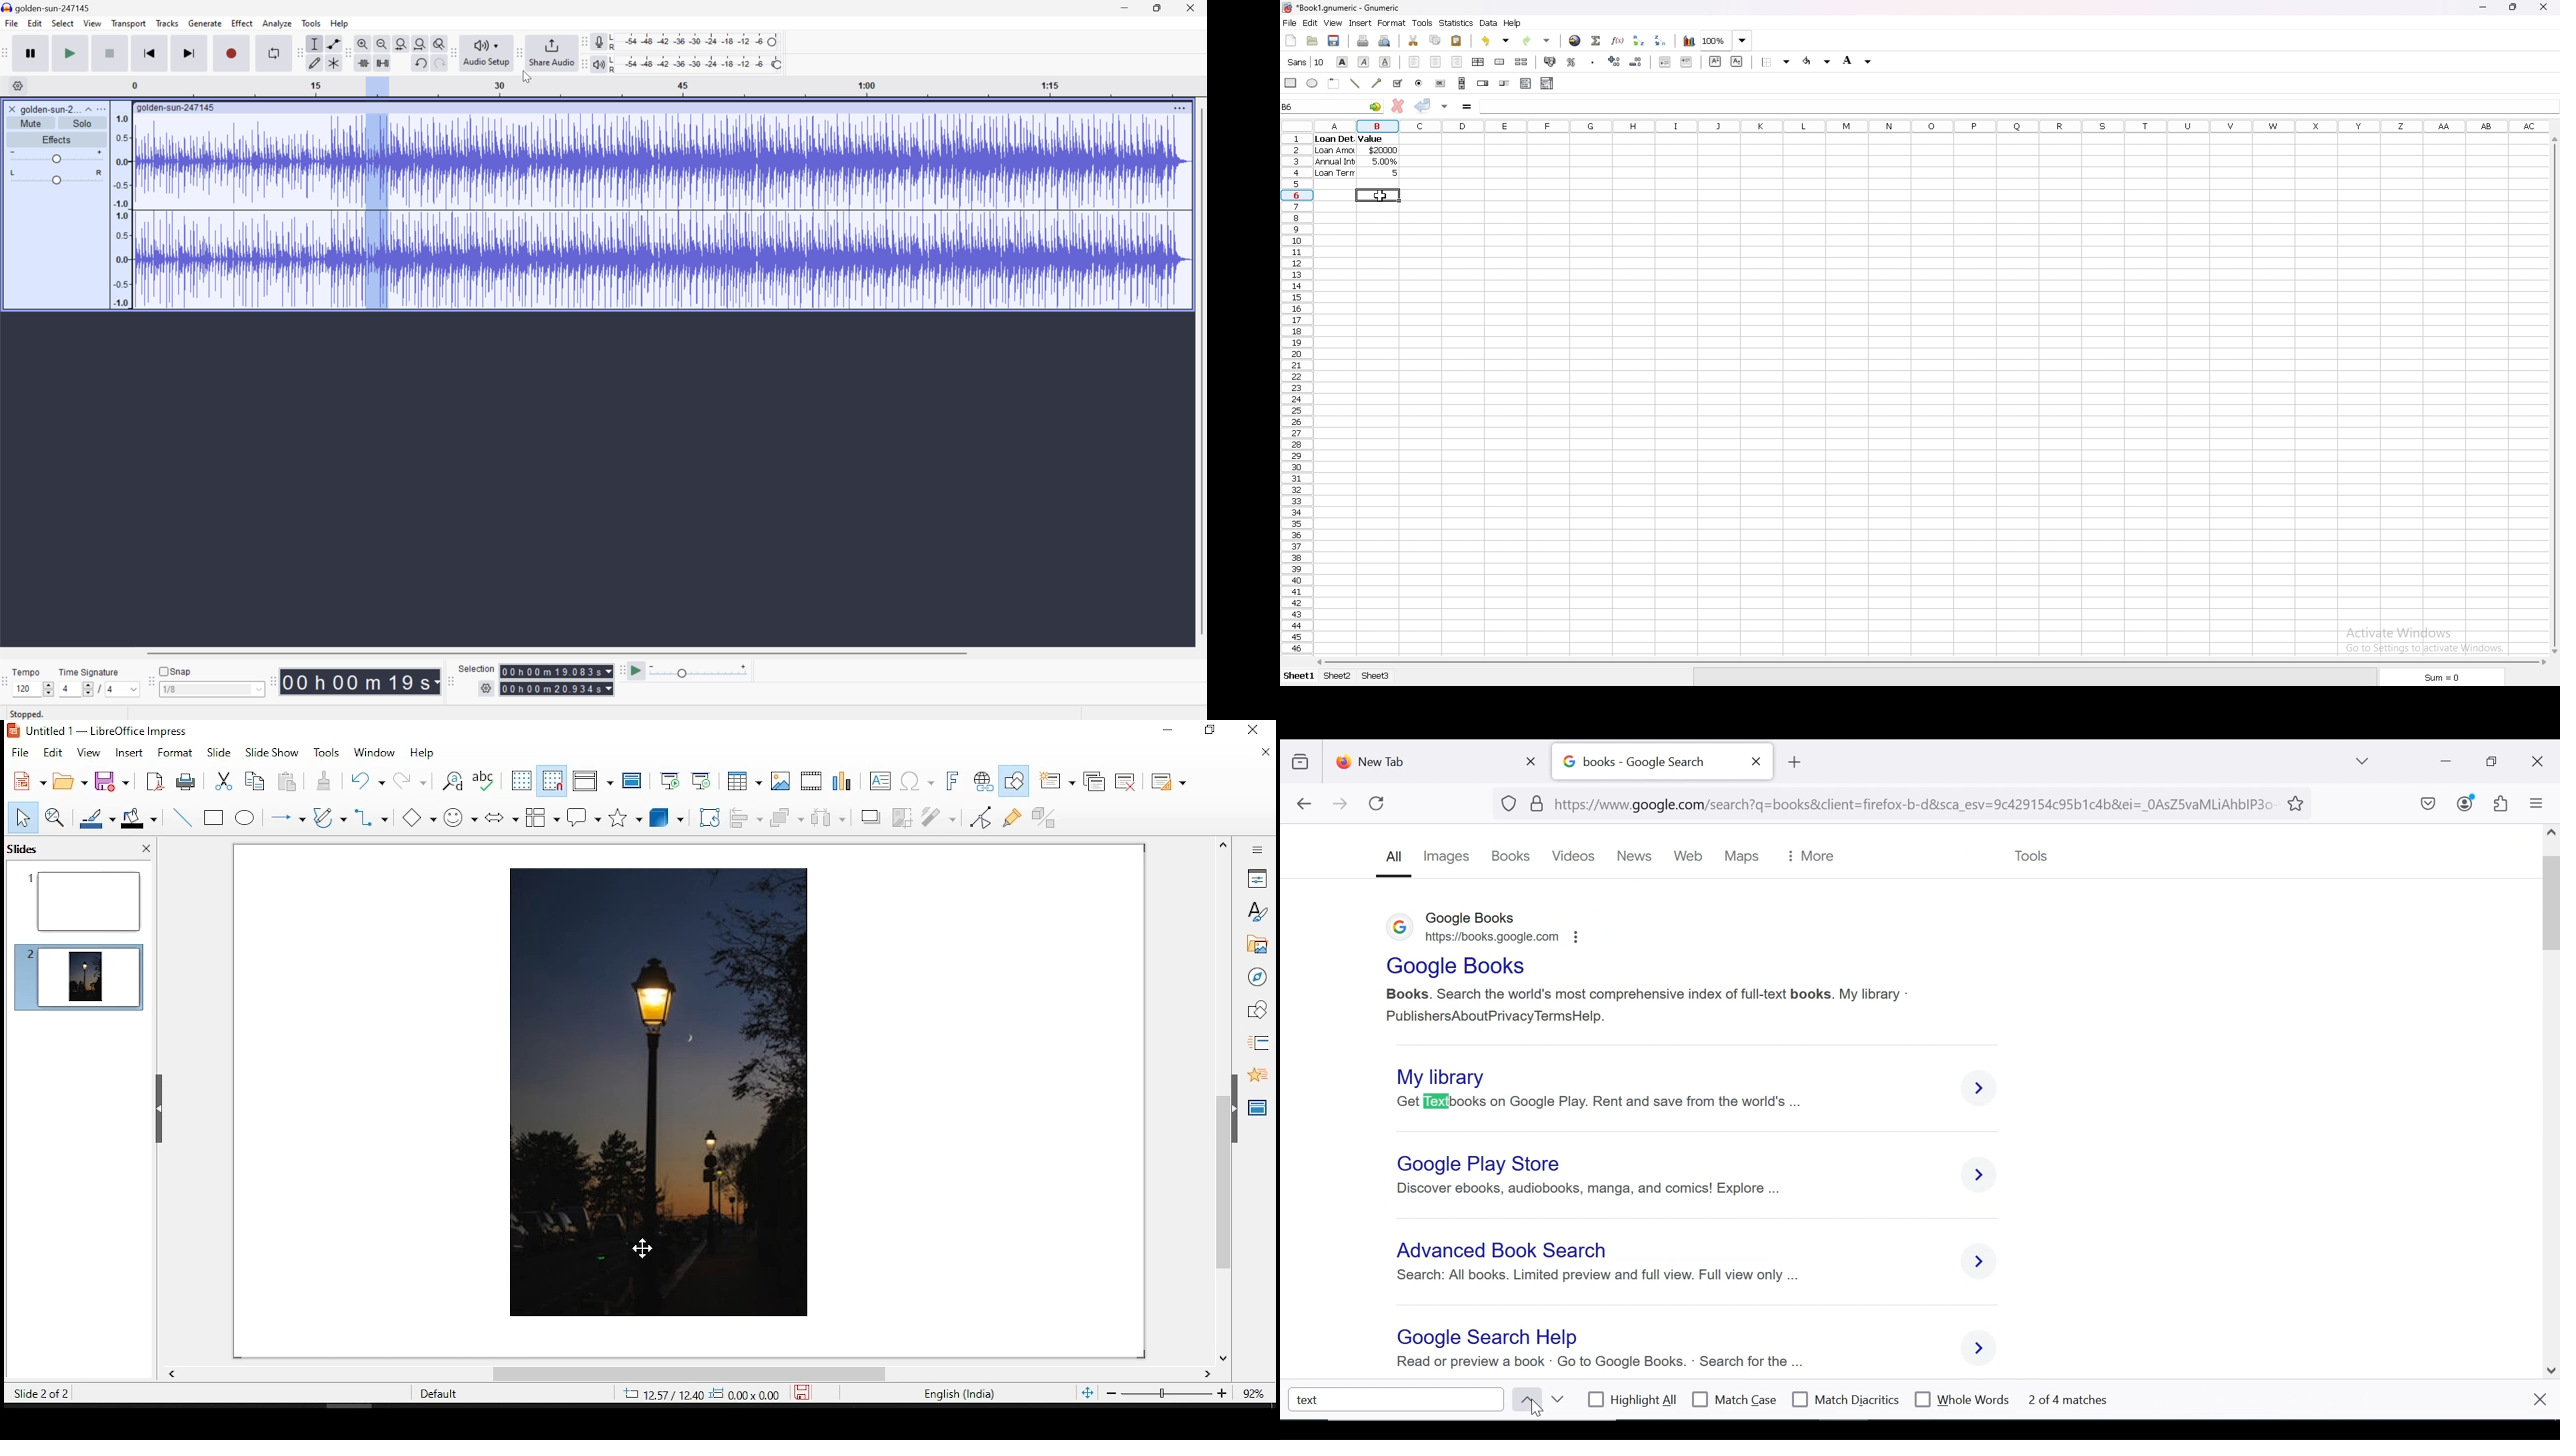  Describe the element at coordinates (51, 751) in the screenshot. I see `edit` at that location.